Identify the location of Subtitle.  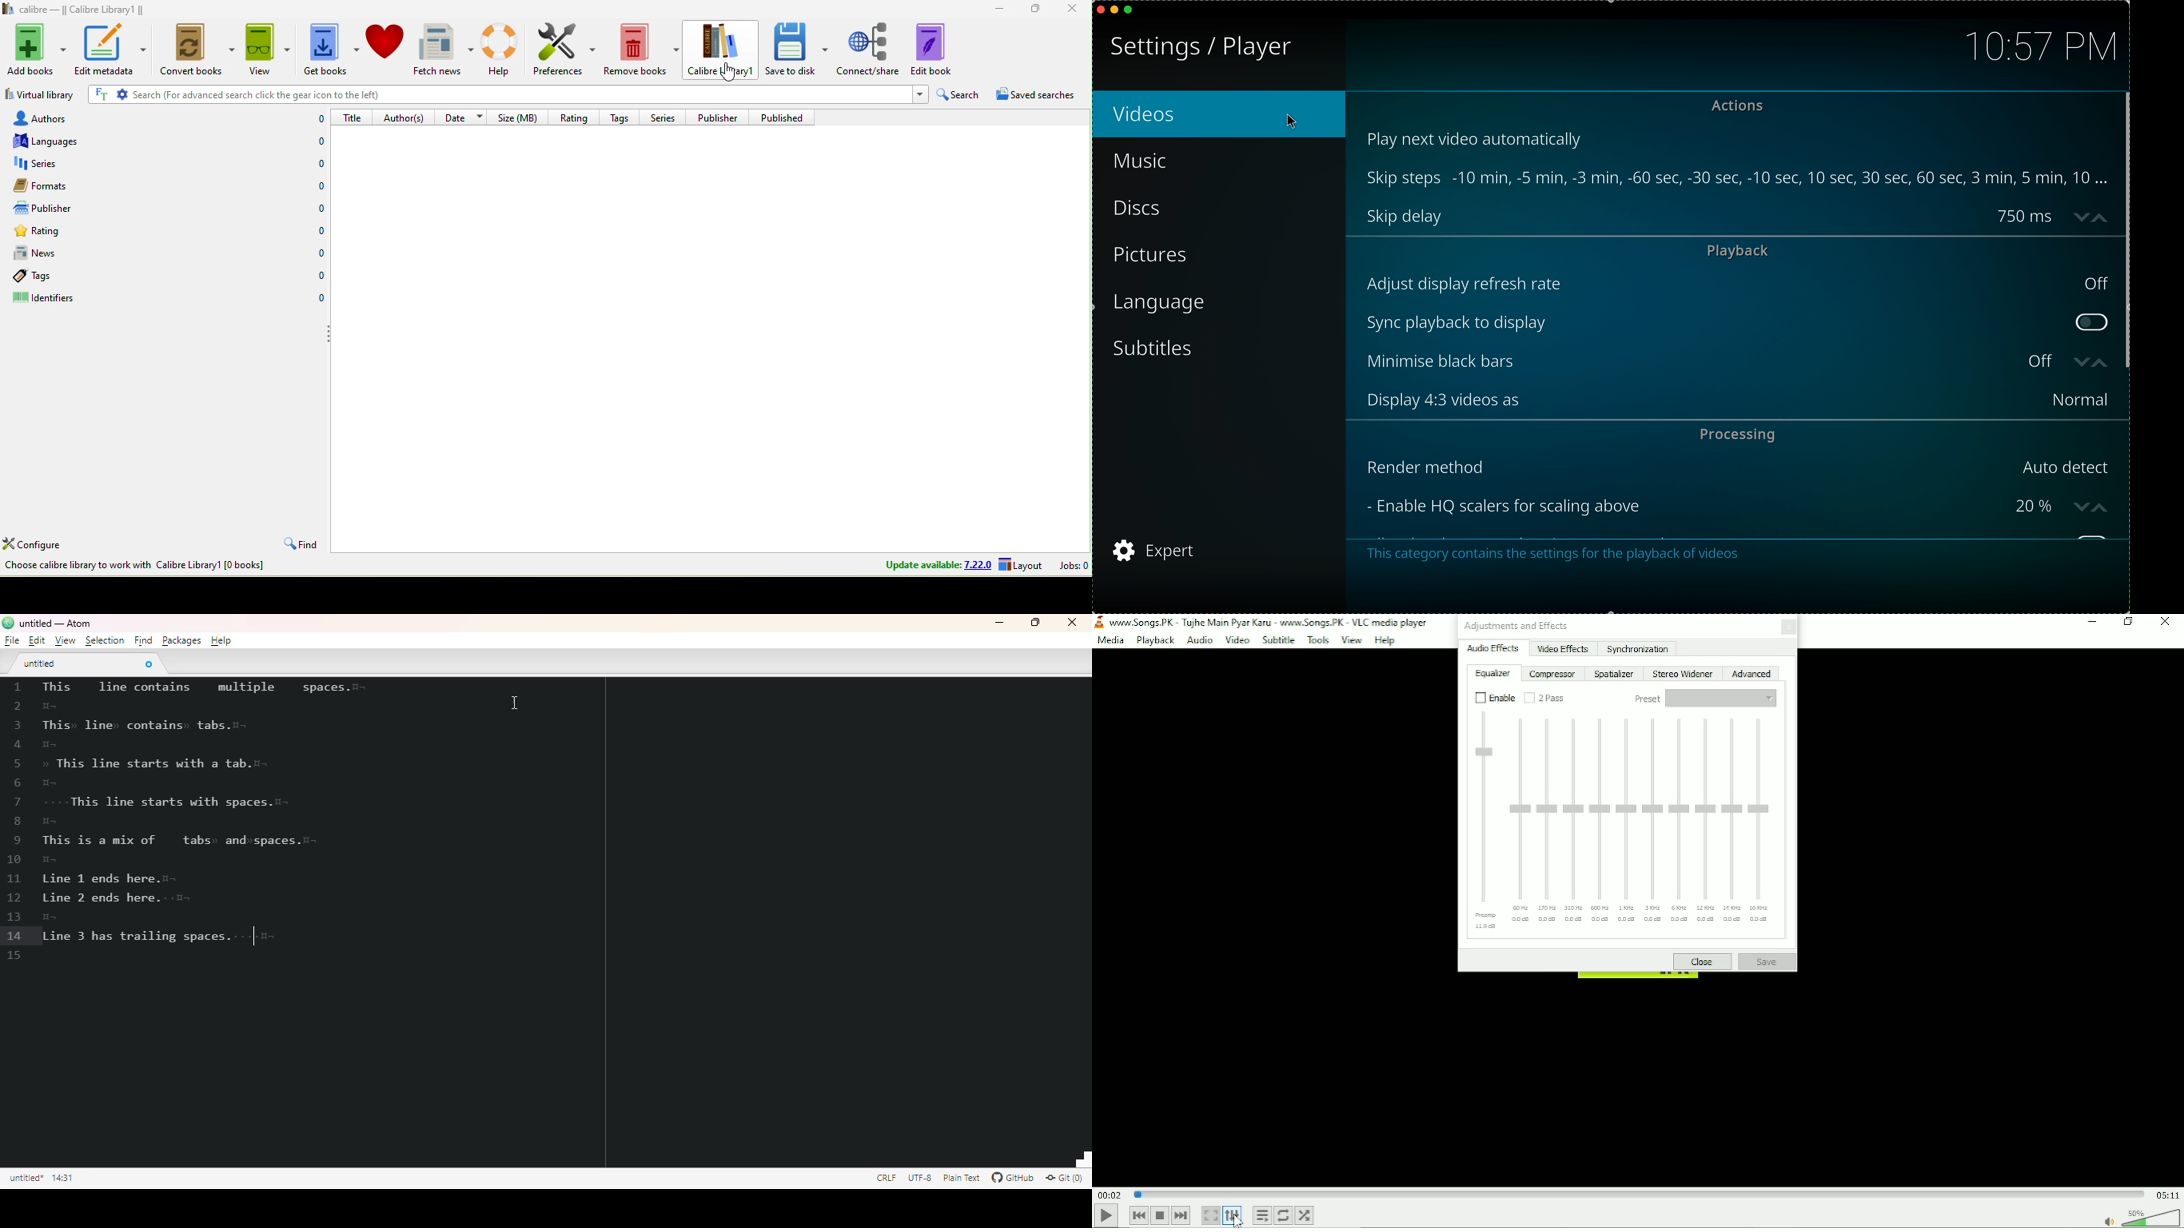
(1277, 641).